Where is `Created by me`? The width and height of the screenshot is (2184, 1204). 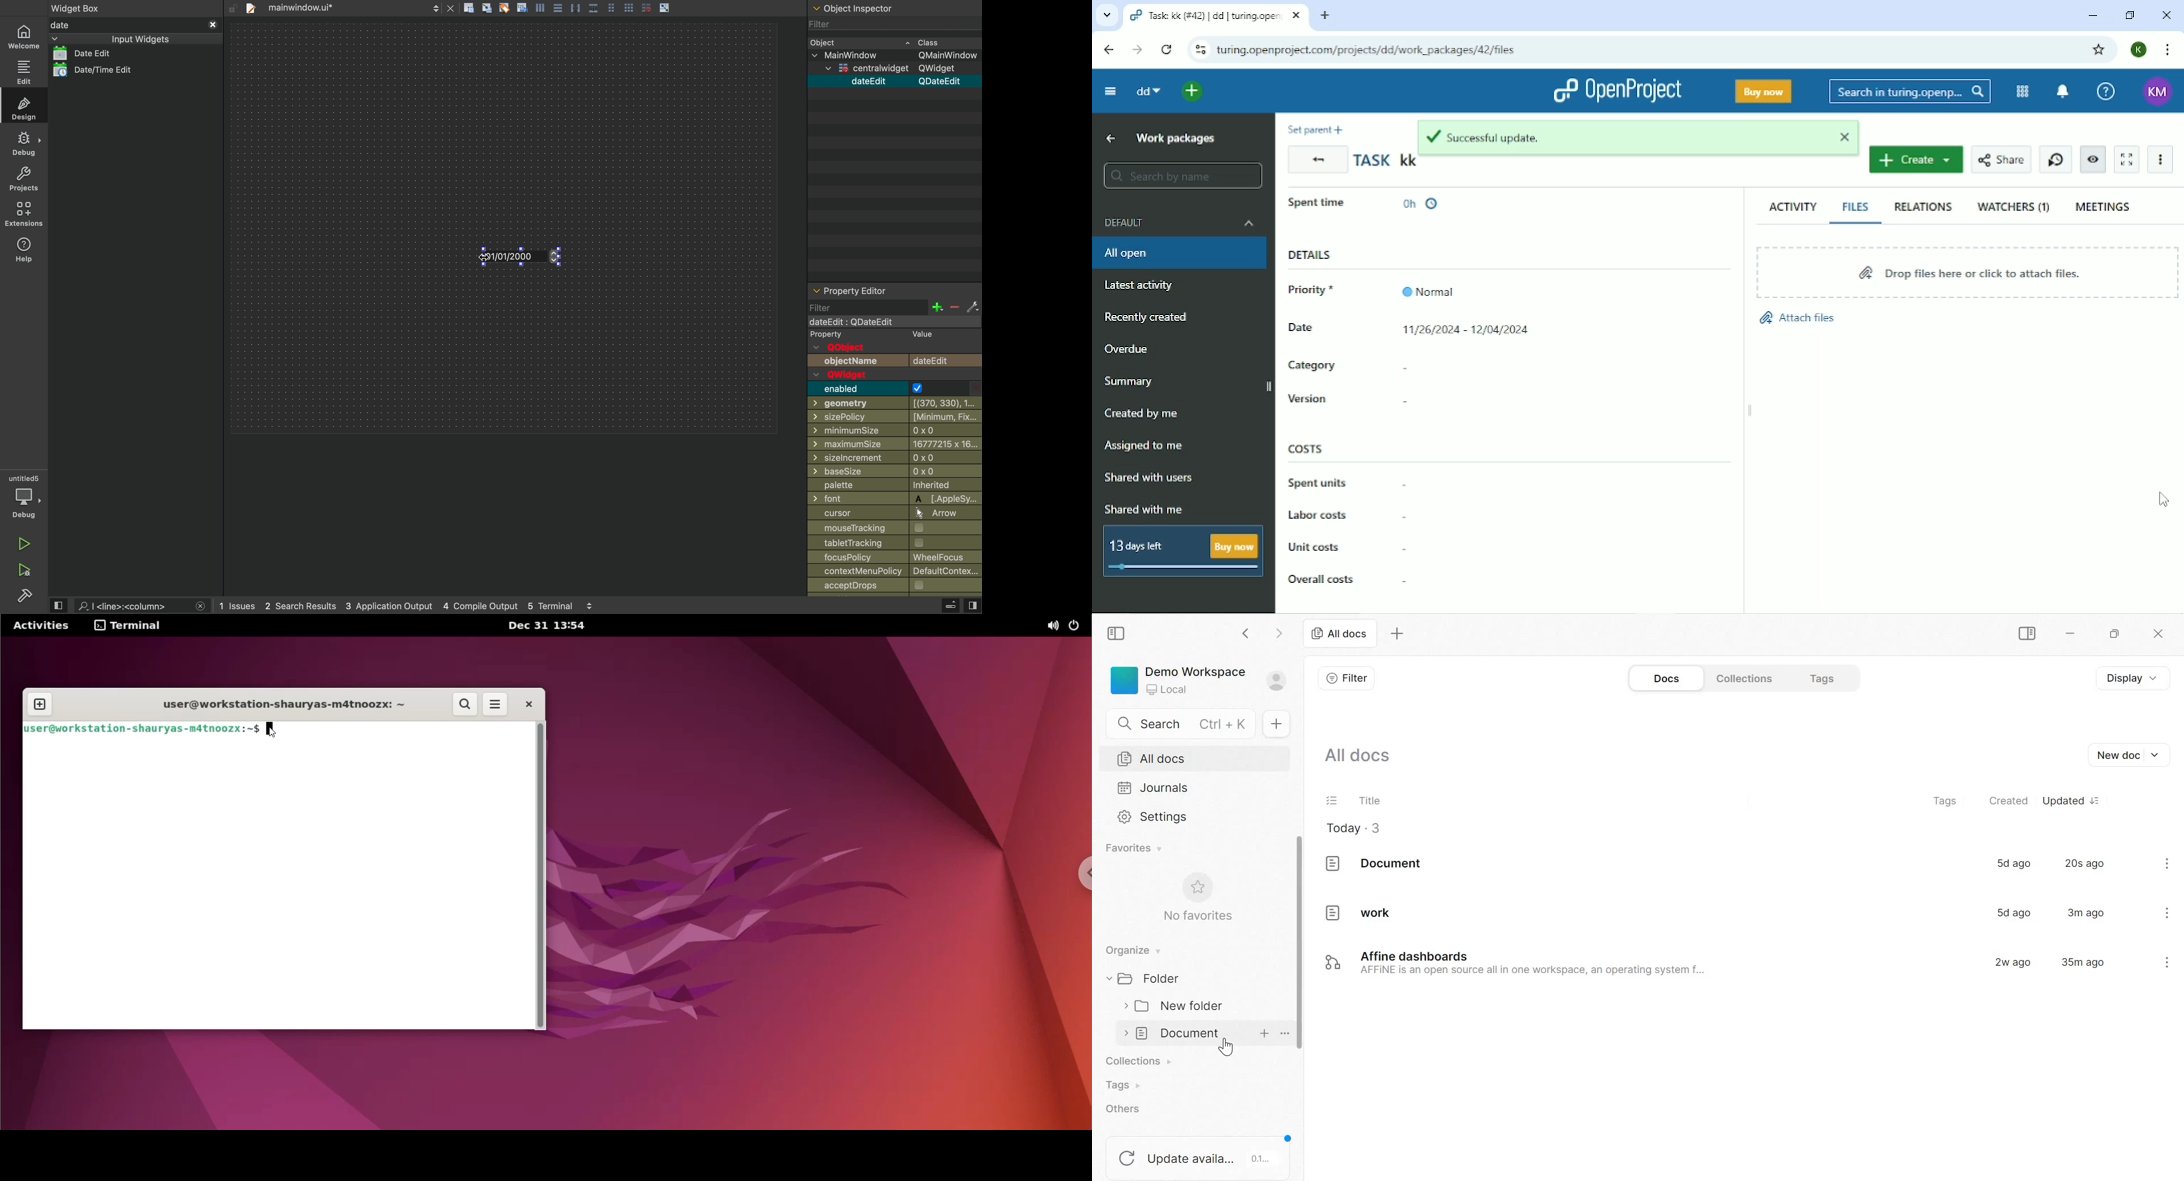 Created by me is located at coordinates (1141, 413).